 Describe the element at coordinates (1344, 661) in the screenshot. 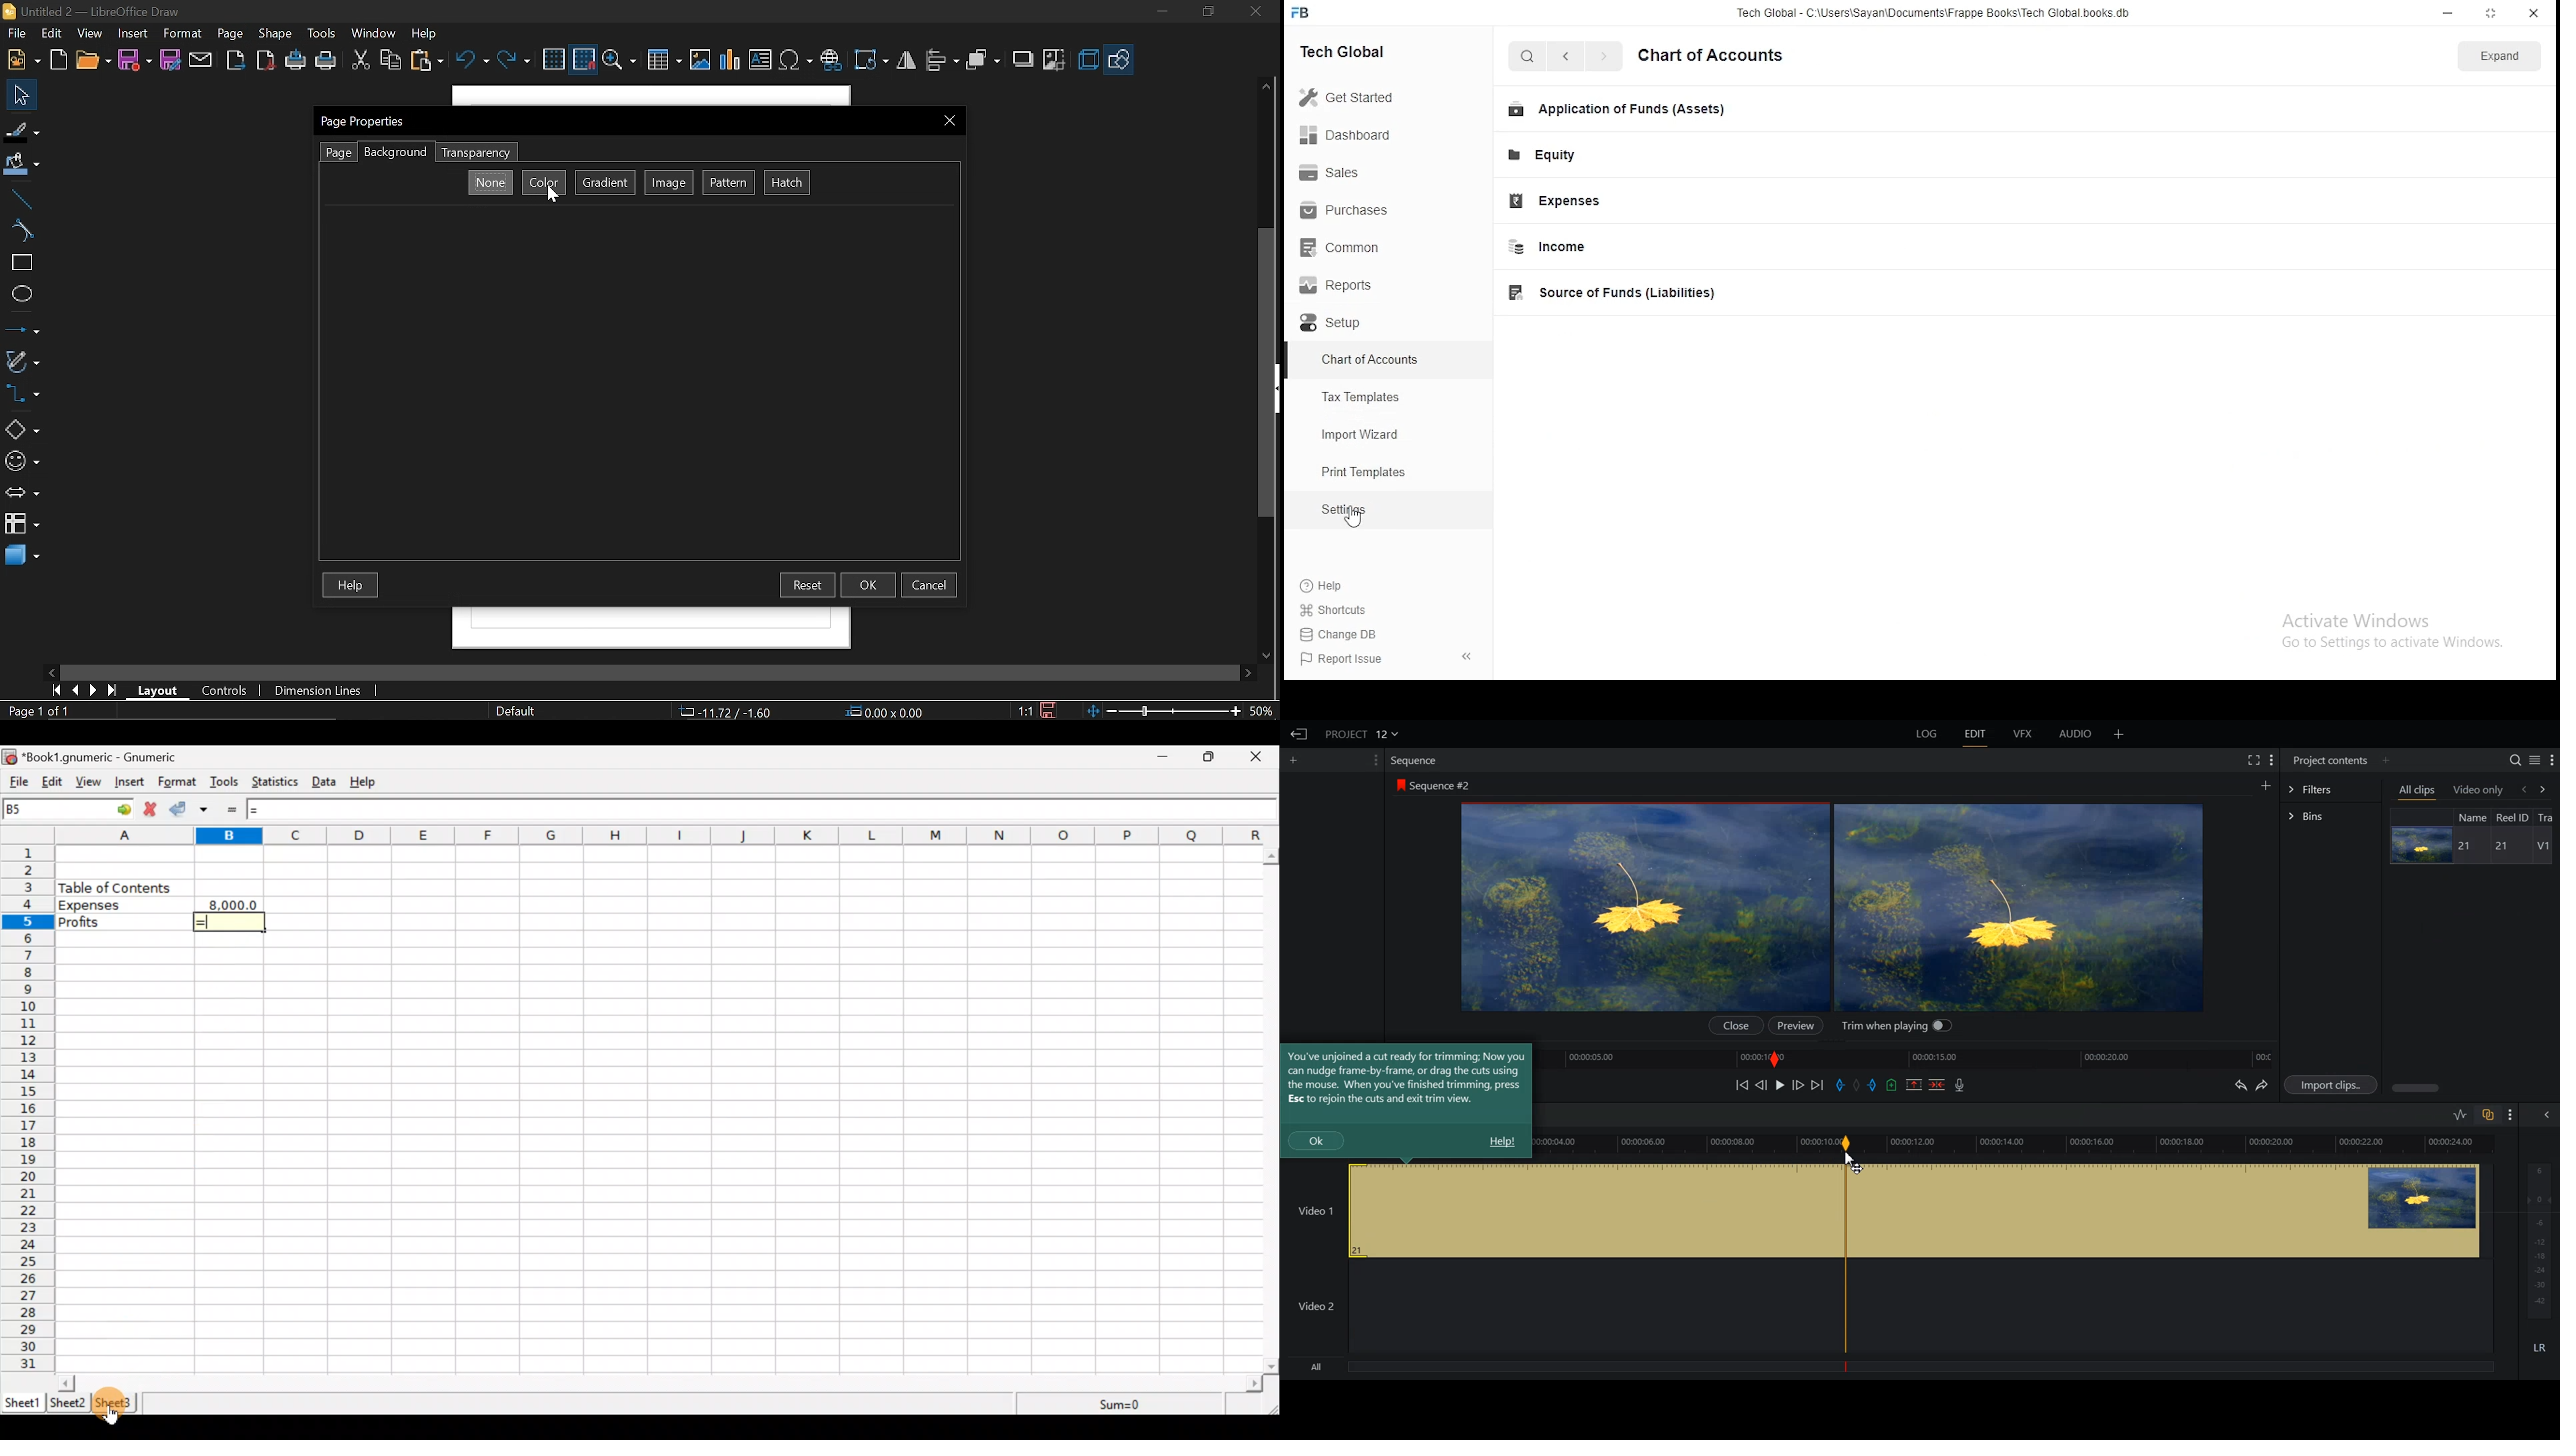

I see `Report issue` at that location.